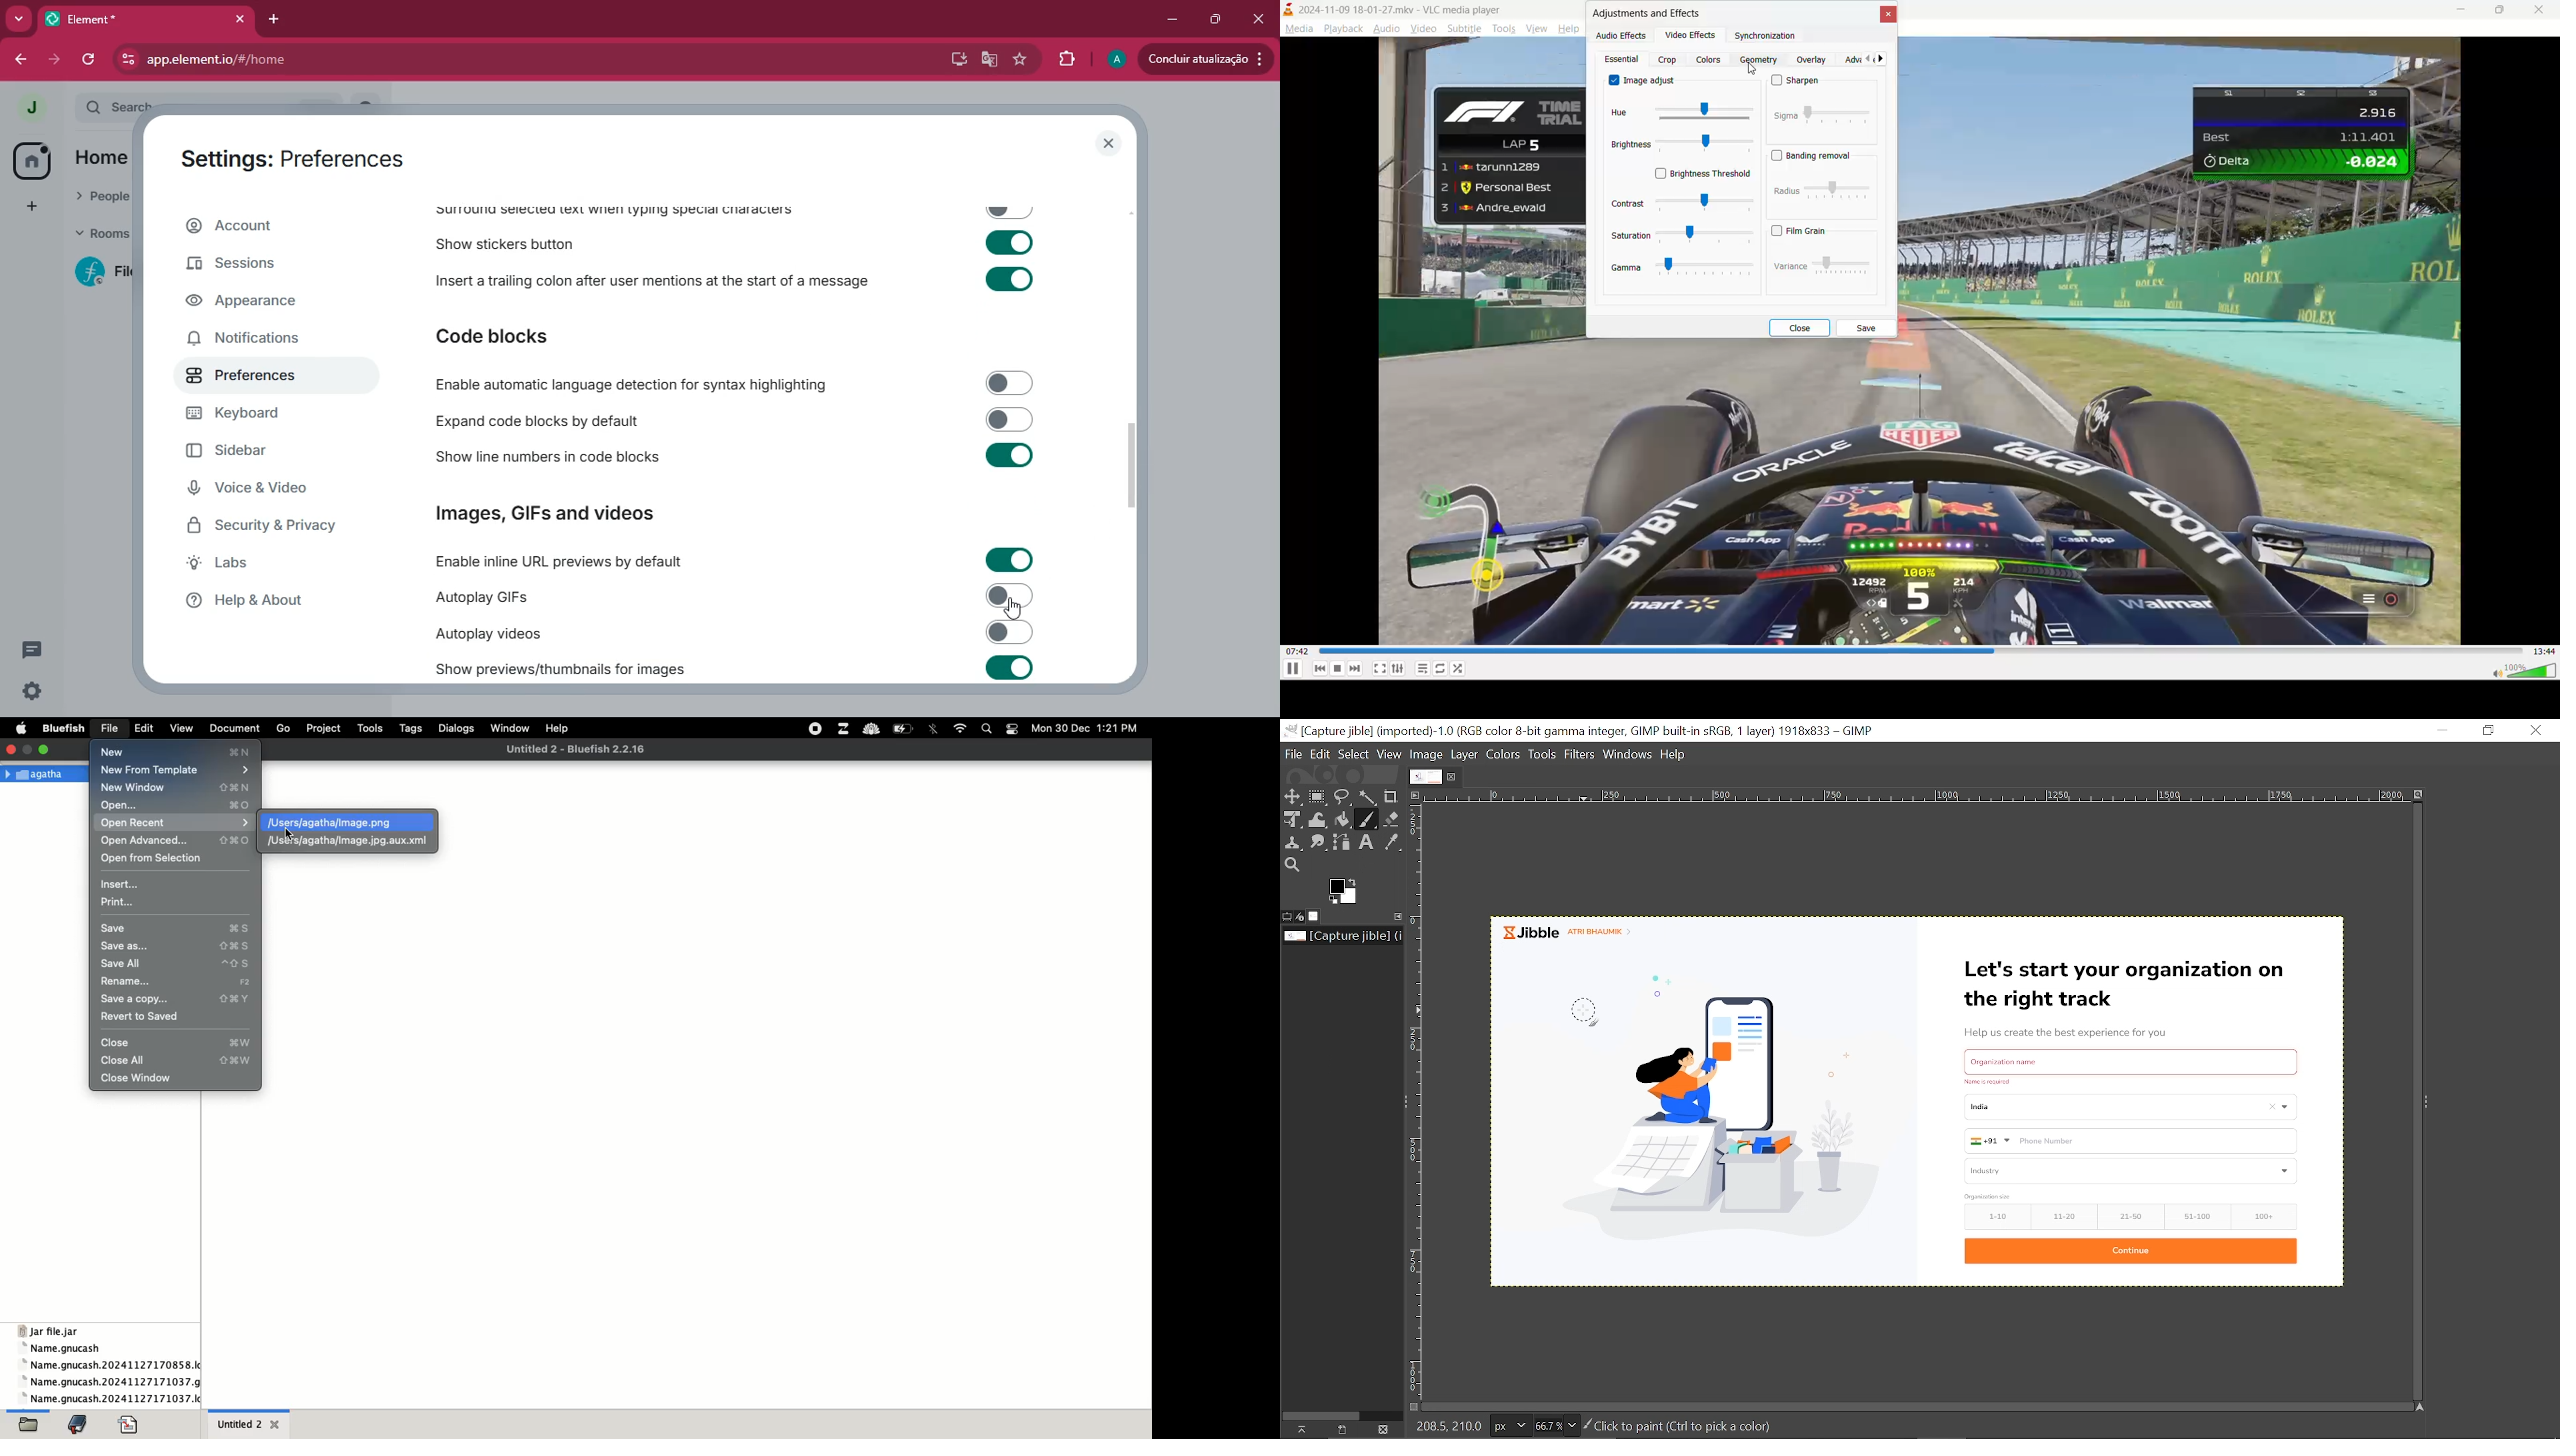  I want to click on sharpen, so click(1803, 83).